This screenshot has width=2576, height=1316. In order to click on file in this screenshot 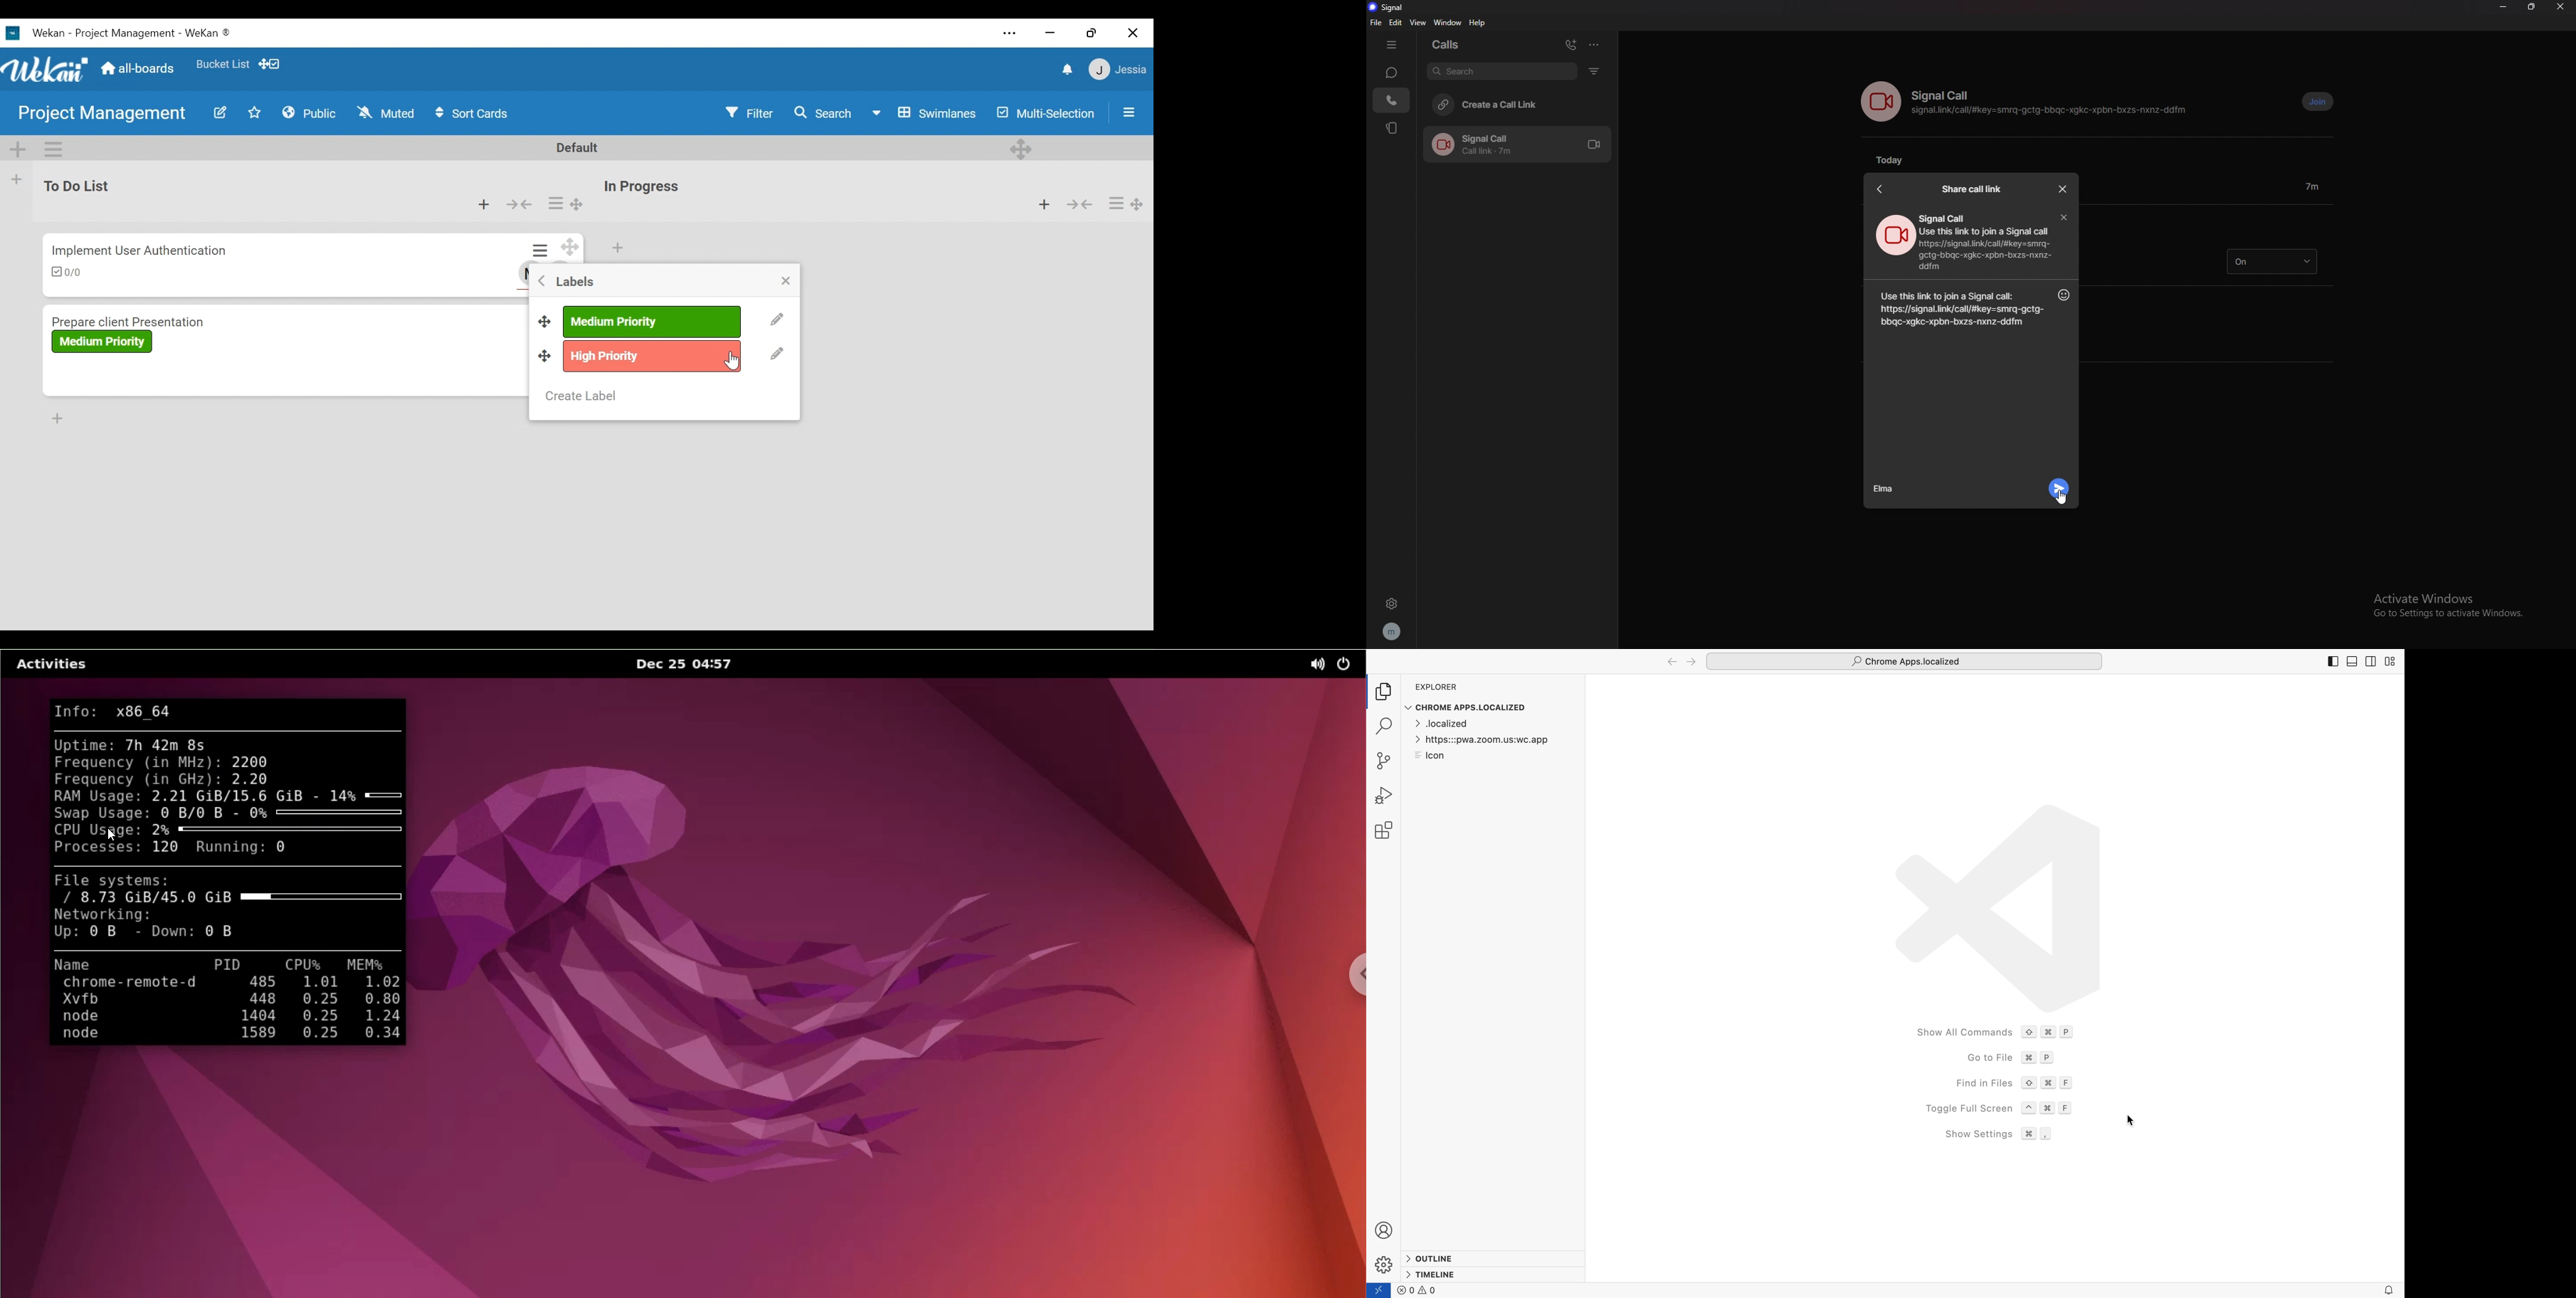, I will do `click(1375, 23)`.